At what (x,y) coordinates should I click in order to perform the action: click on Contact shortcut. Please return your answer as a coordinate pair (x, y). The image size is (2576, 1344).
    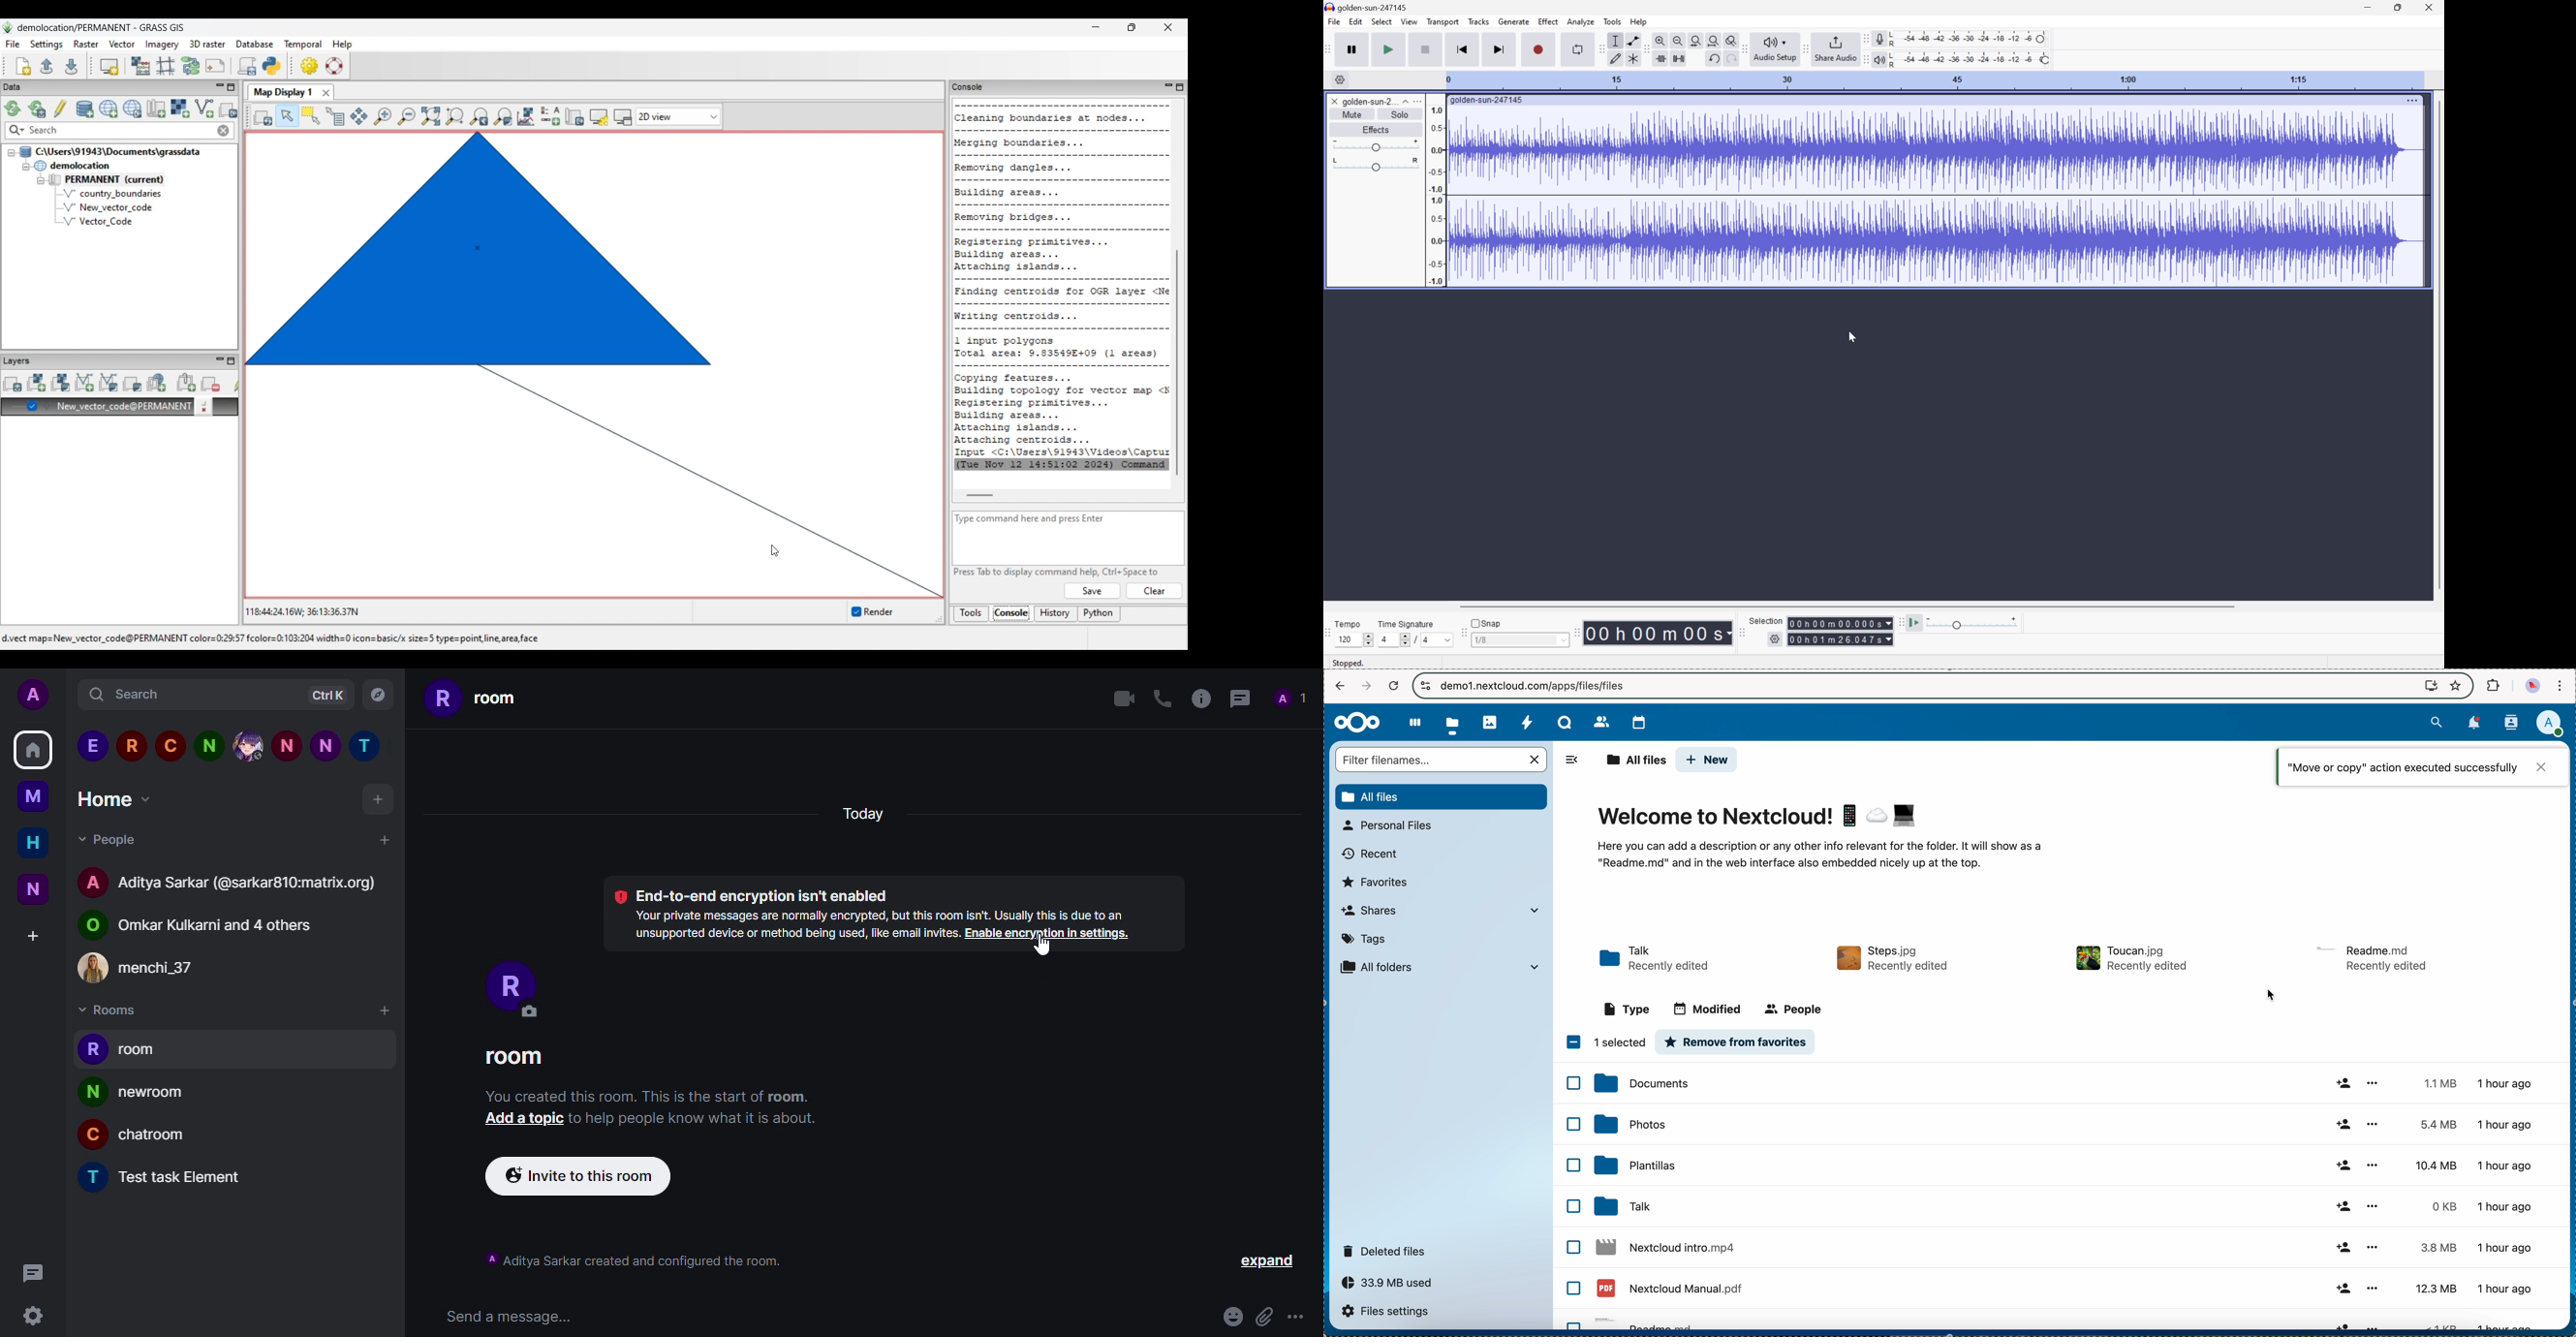
    Looking at the image, I should click on (210, 744).